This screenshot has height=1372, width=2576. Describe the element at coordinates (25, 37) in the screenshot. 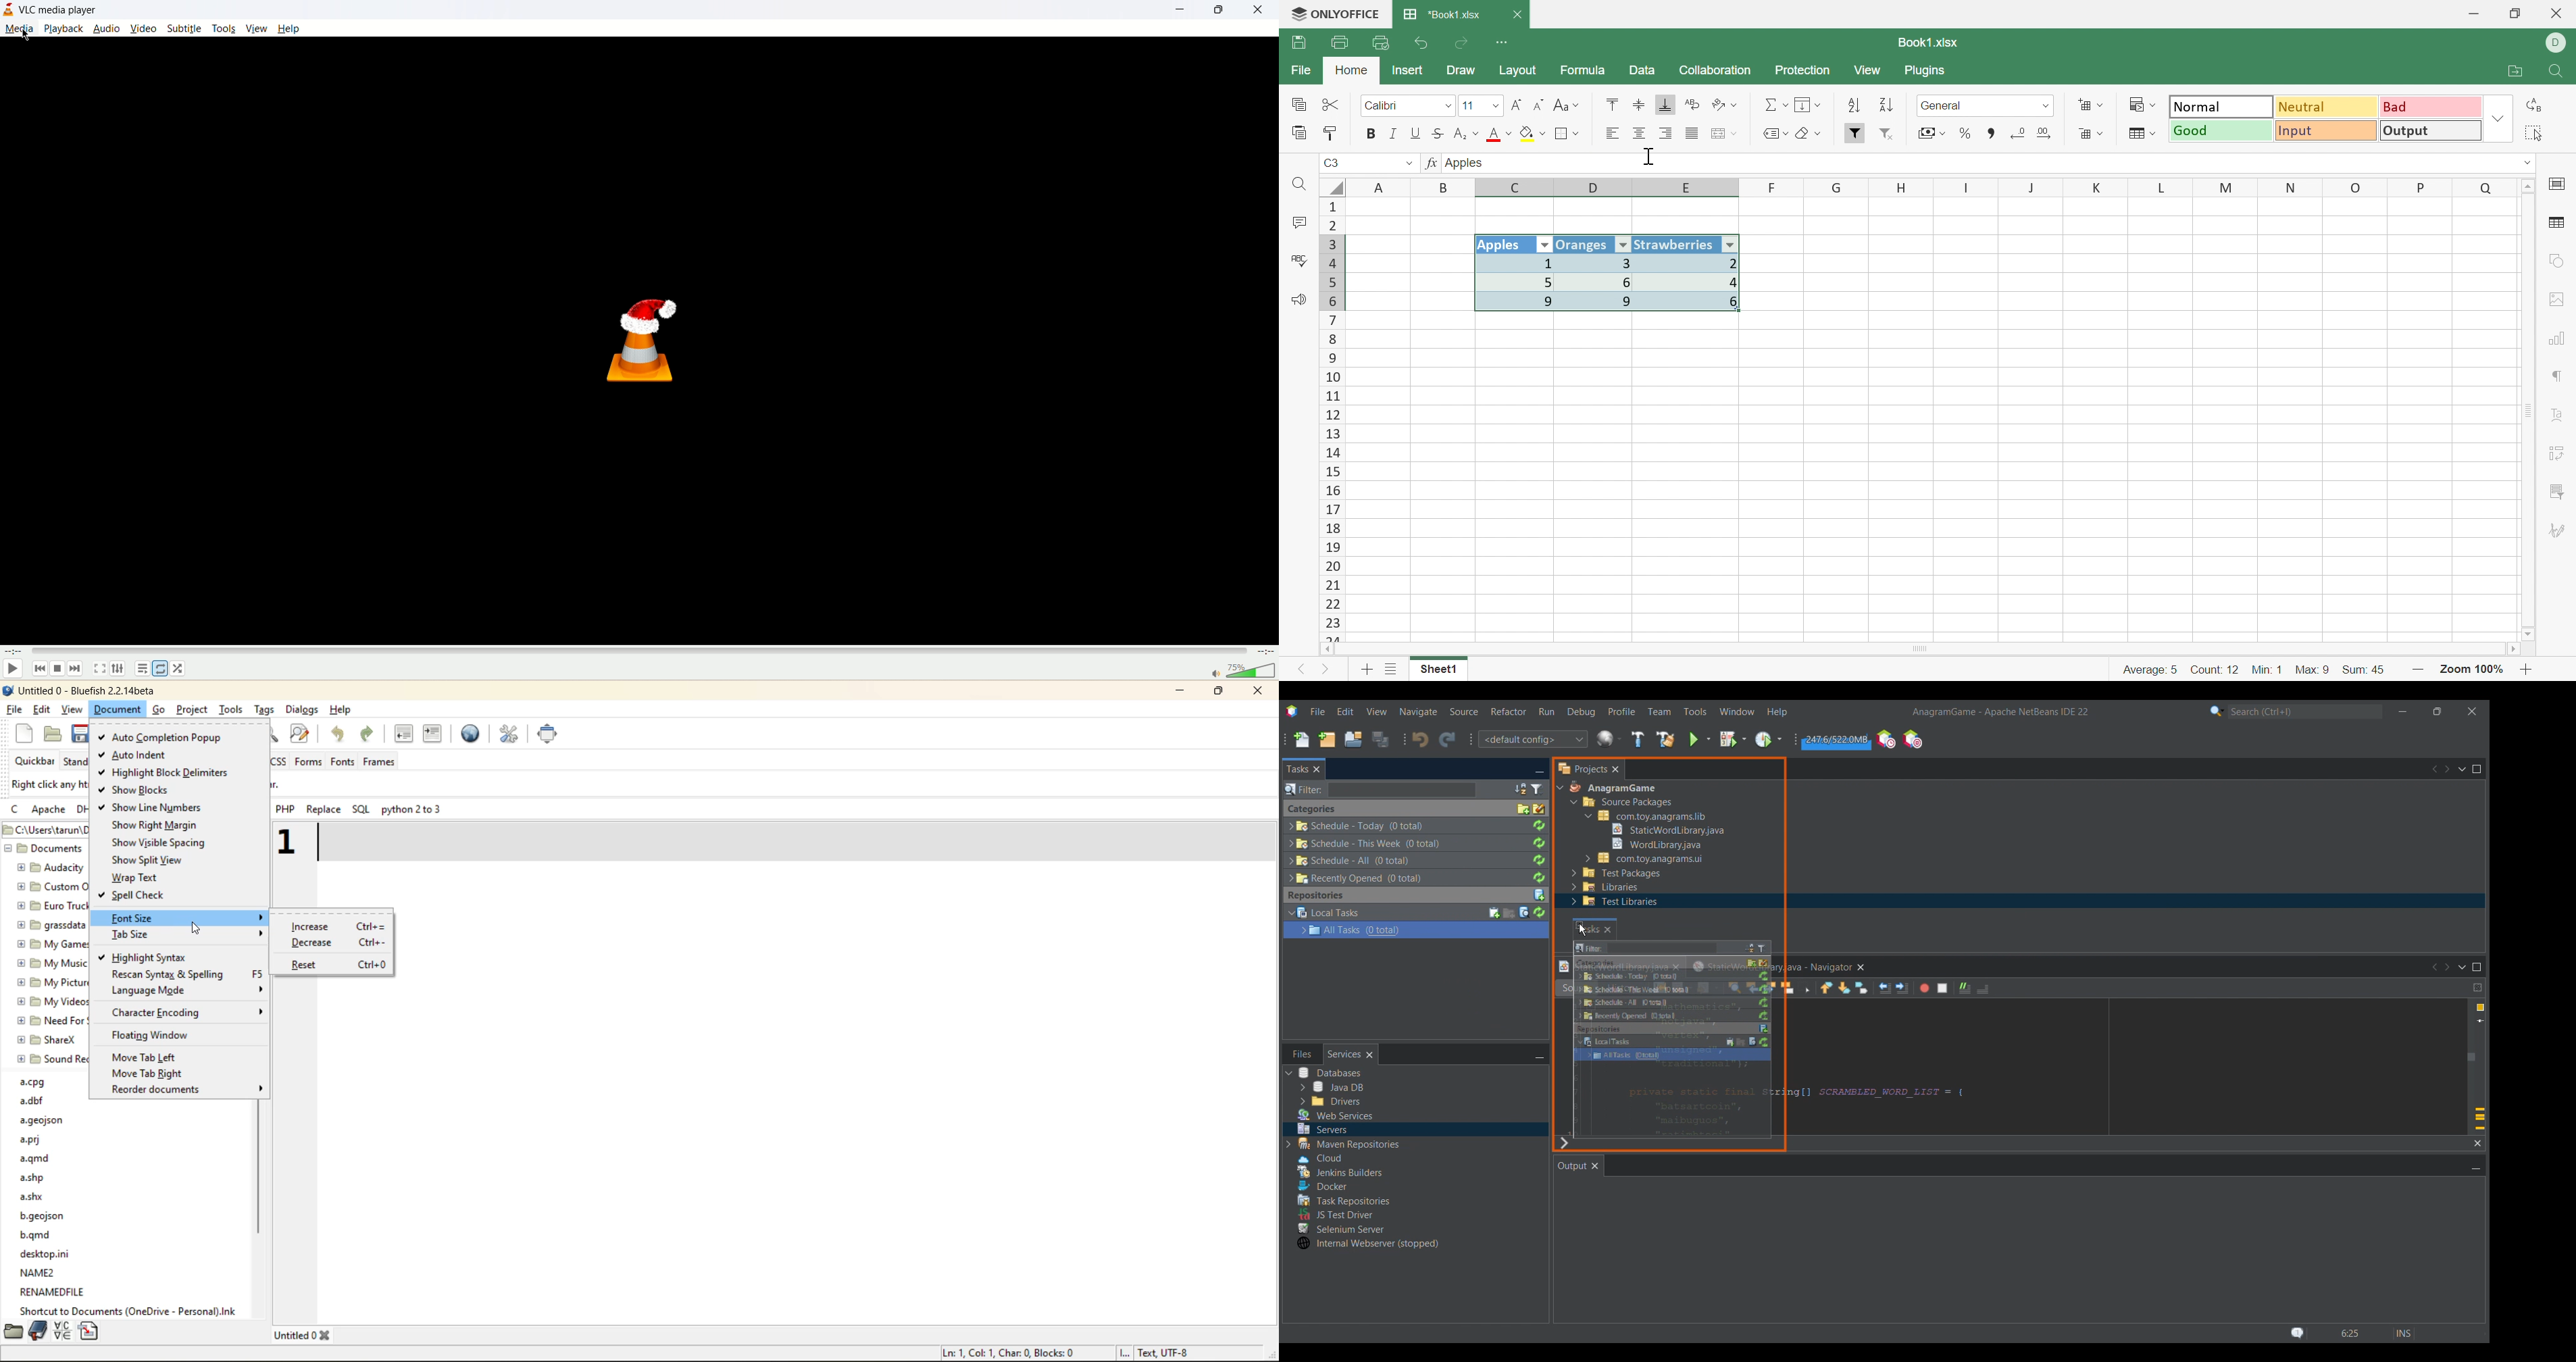

I see `cursor` at that location.